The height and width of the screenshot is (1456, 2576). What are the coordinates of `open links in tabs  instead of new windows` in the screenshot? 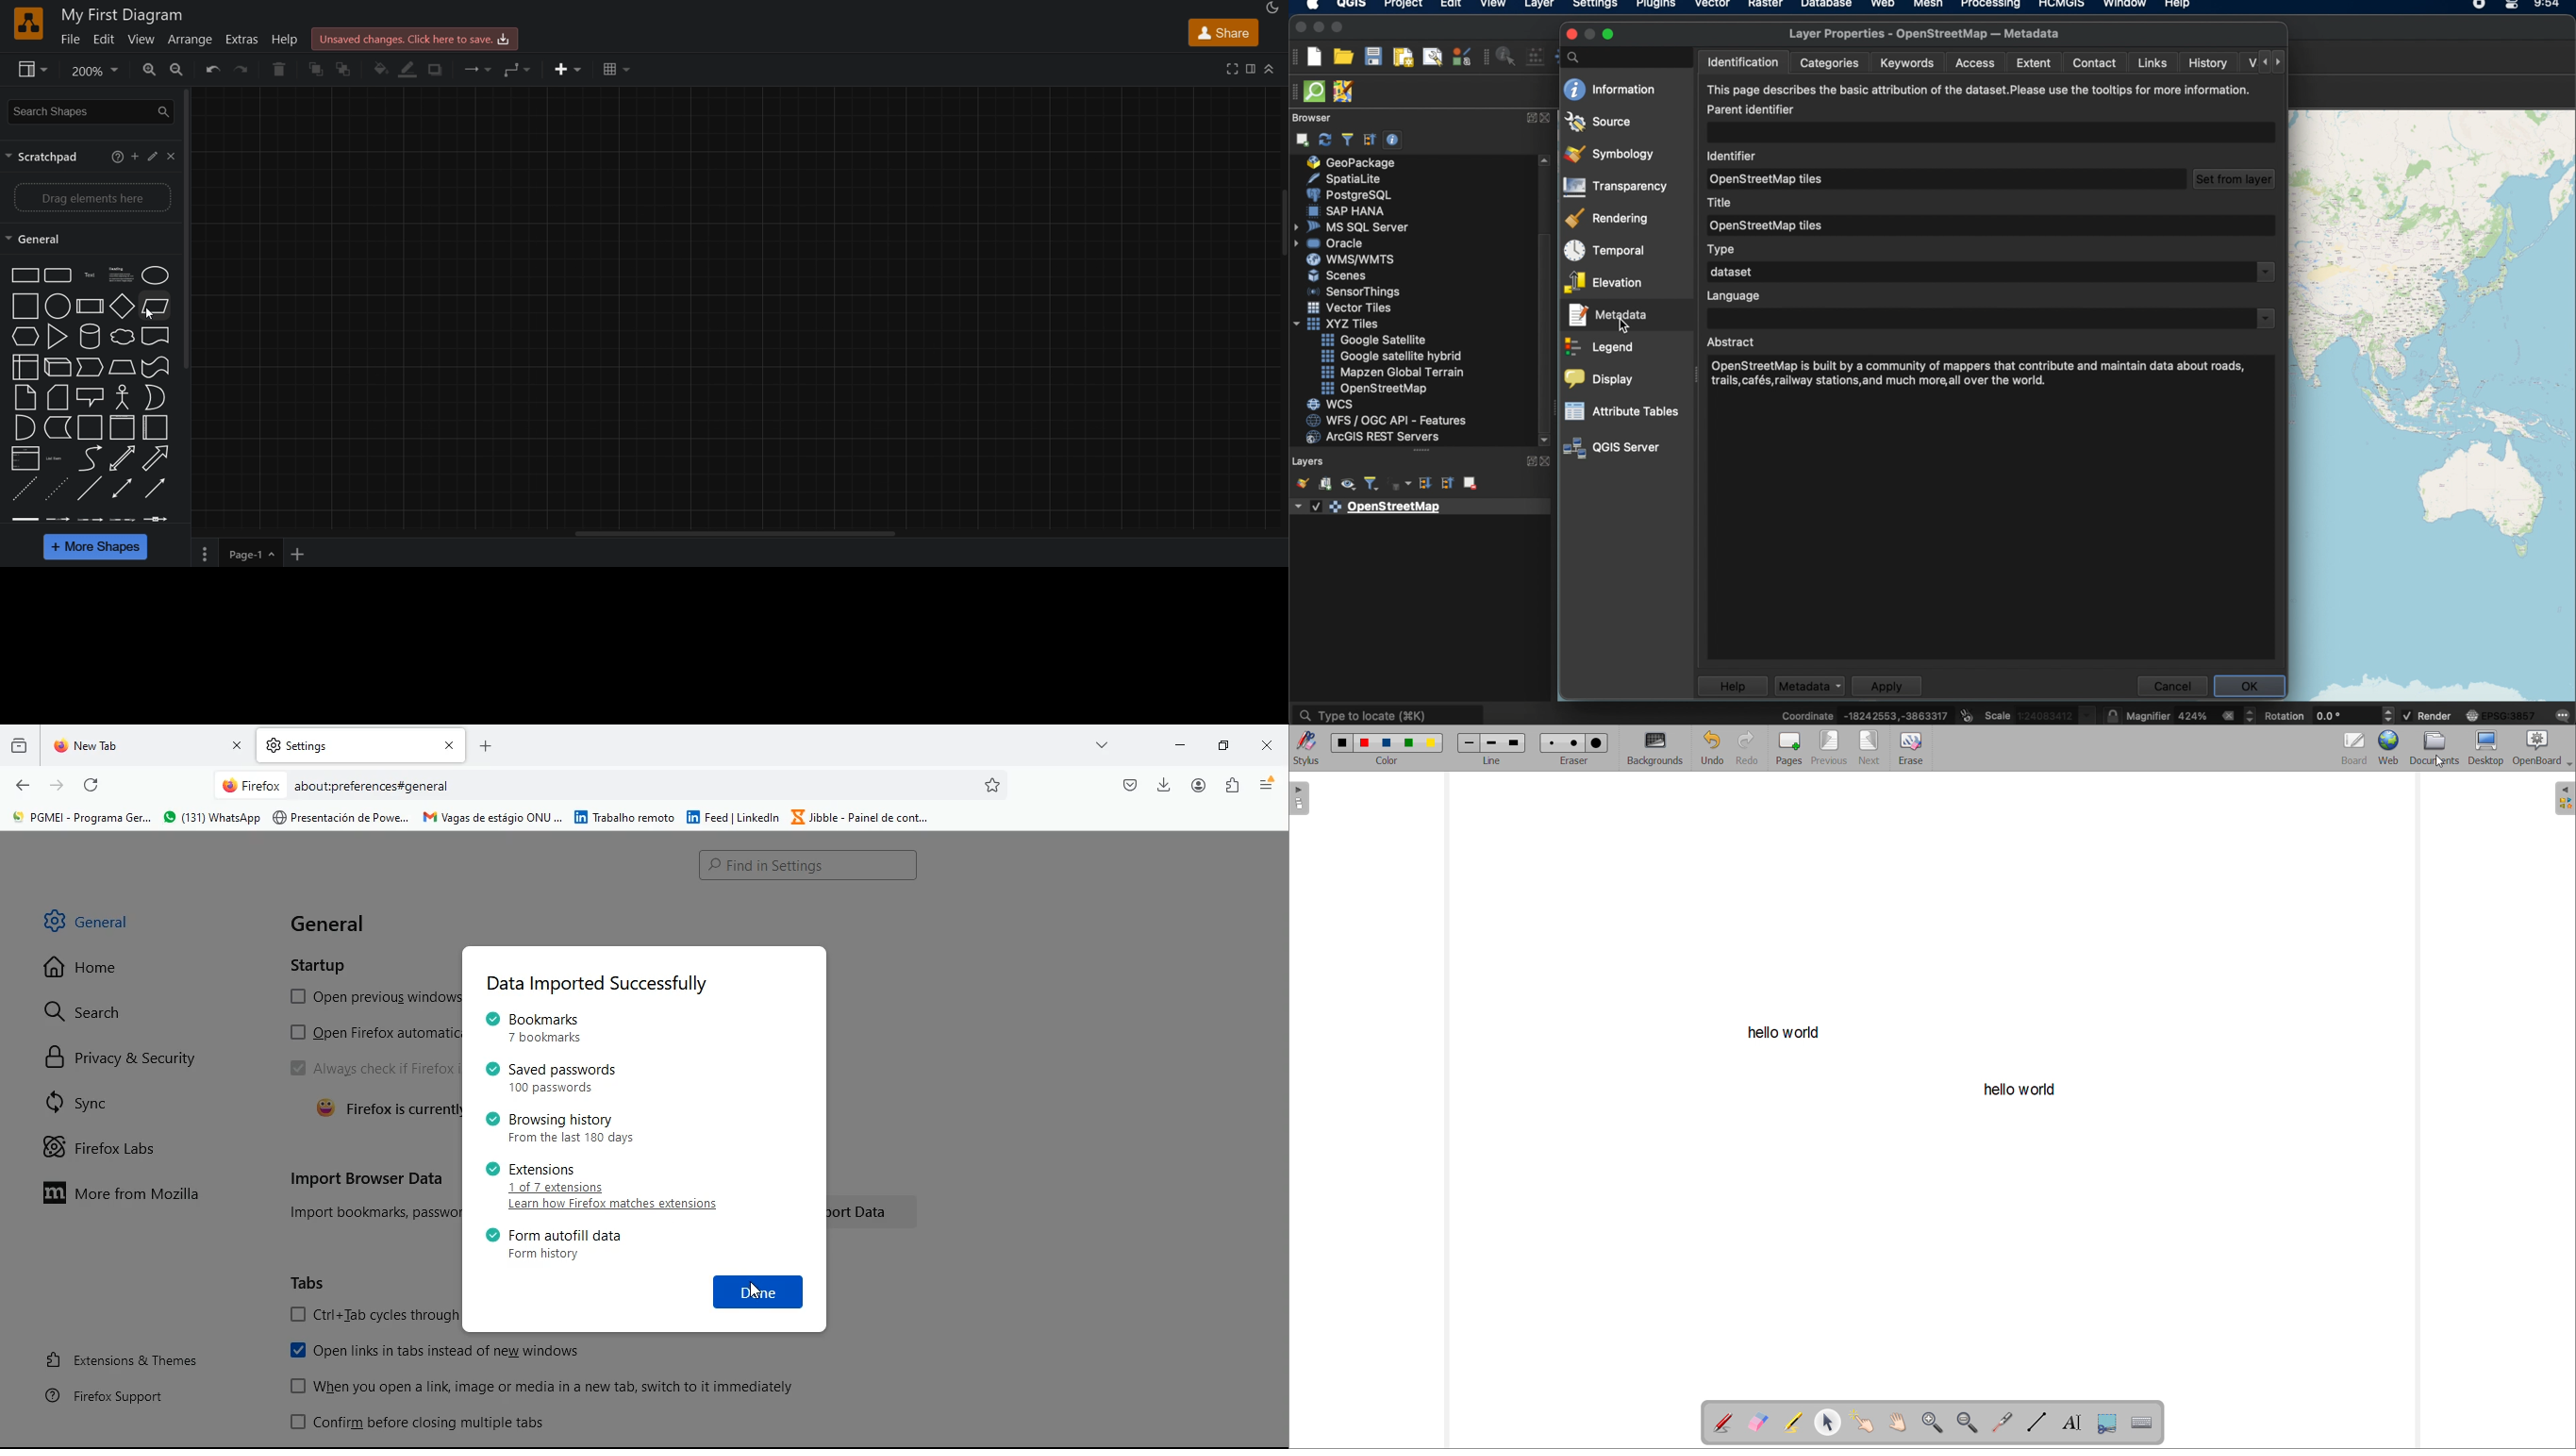 It's located at (443, 1353).